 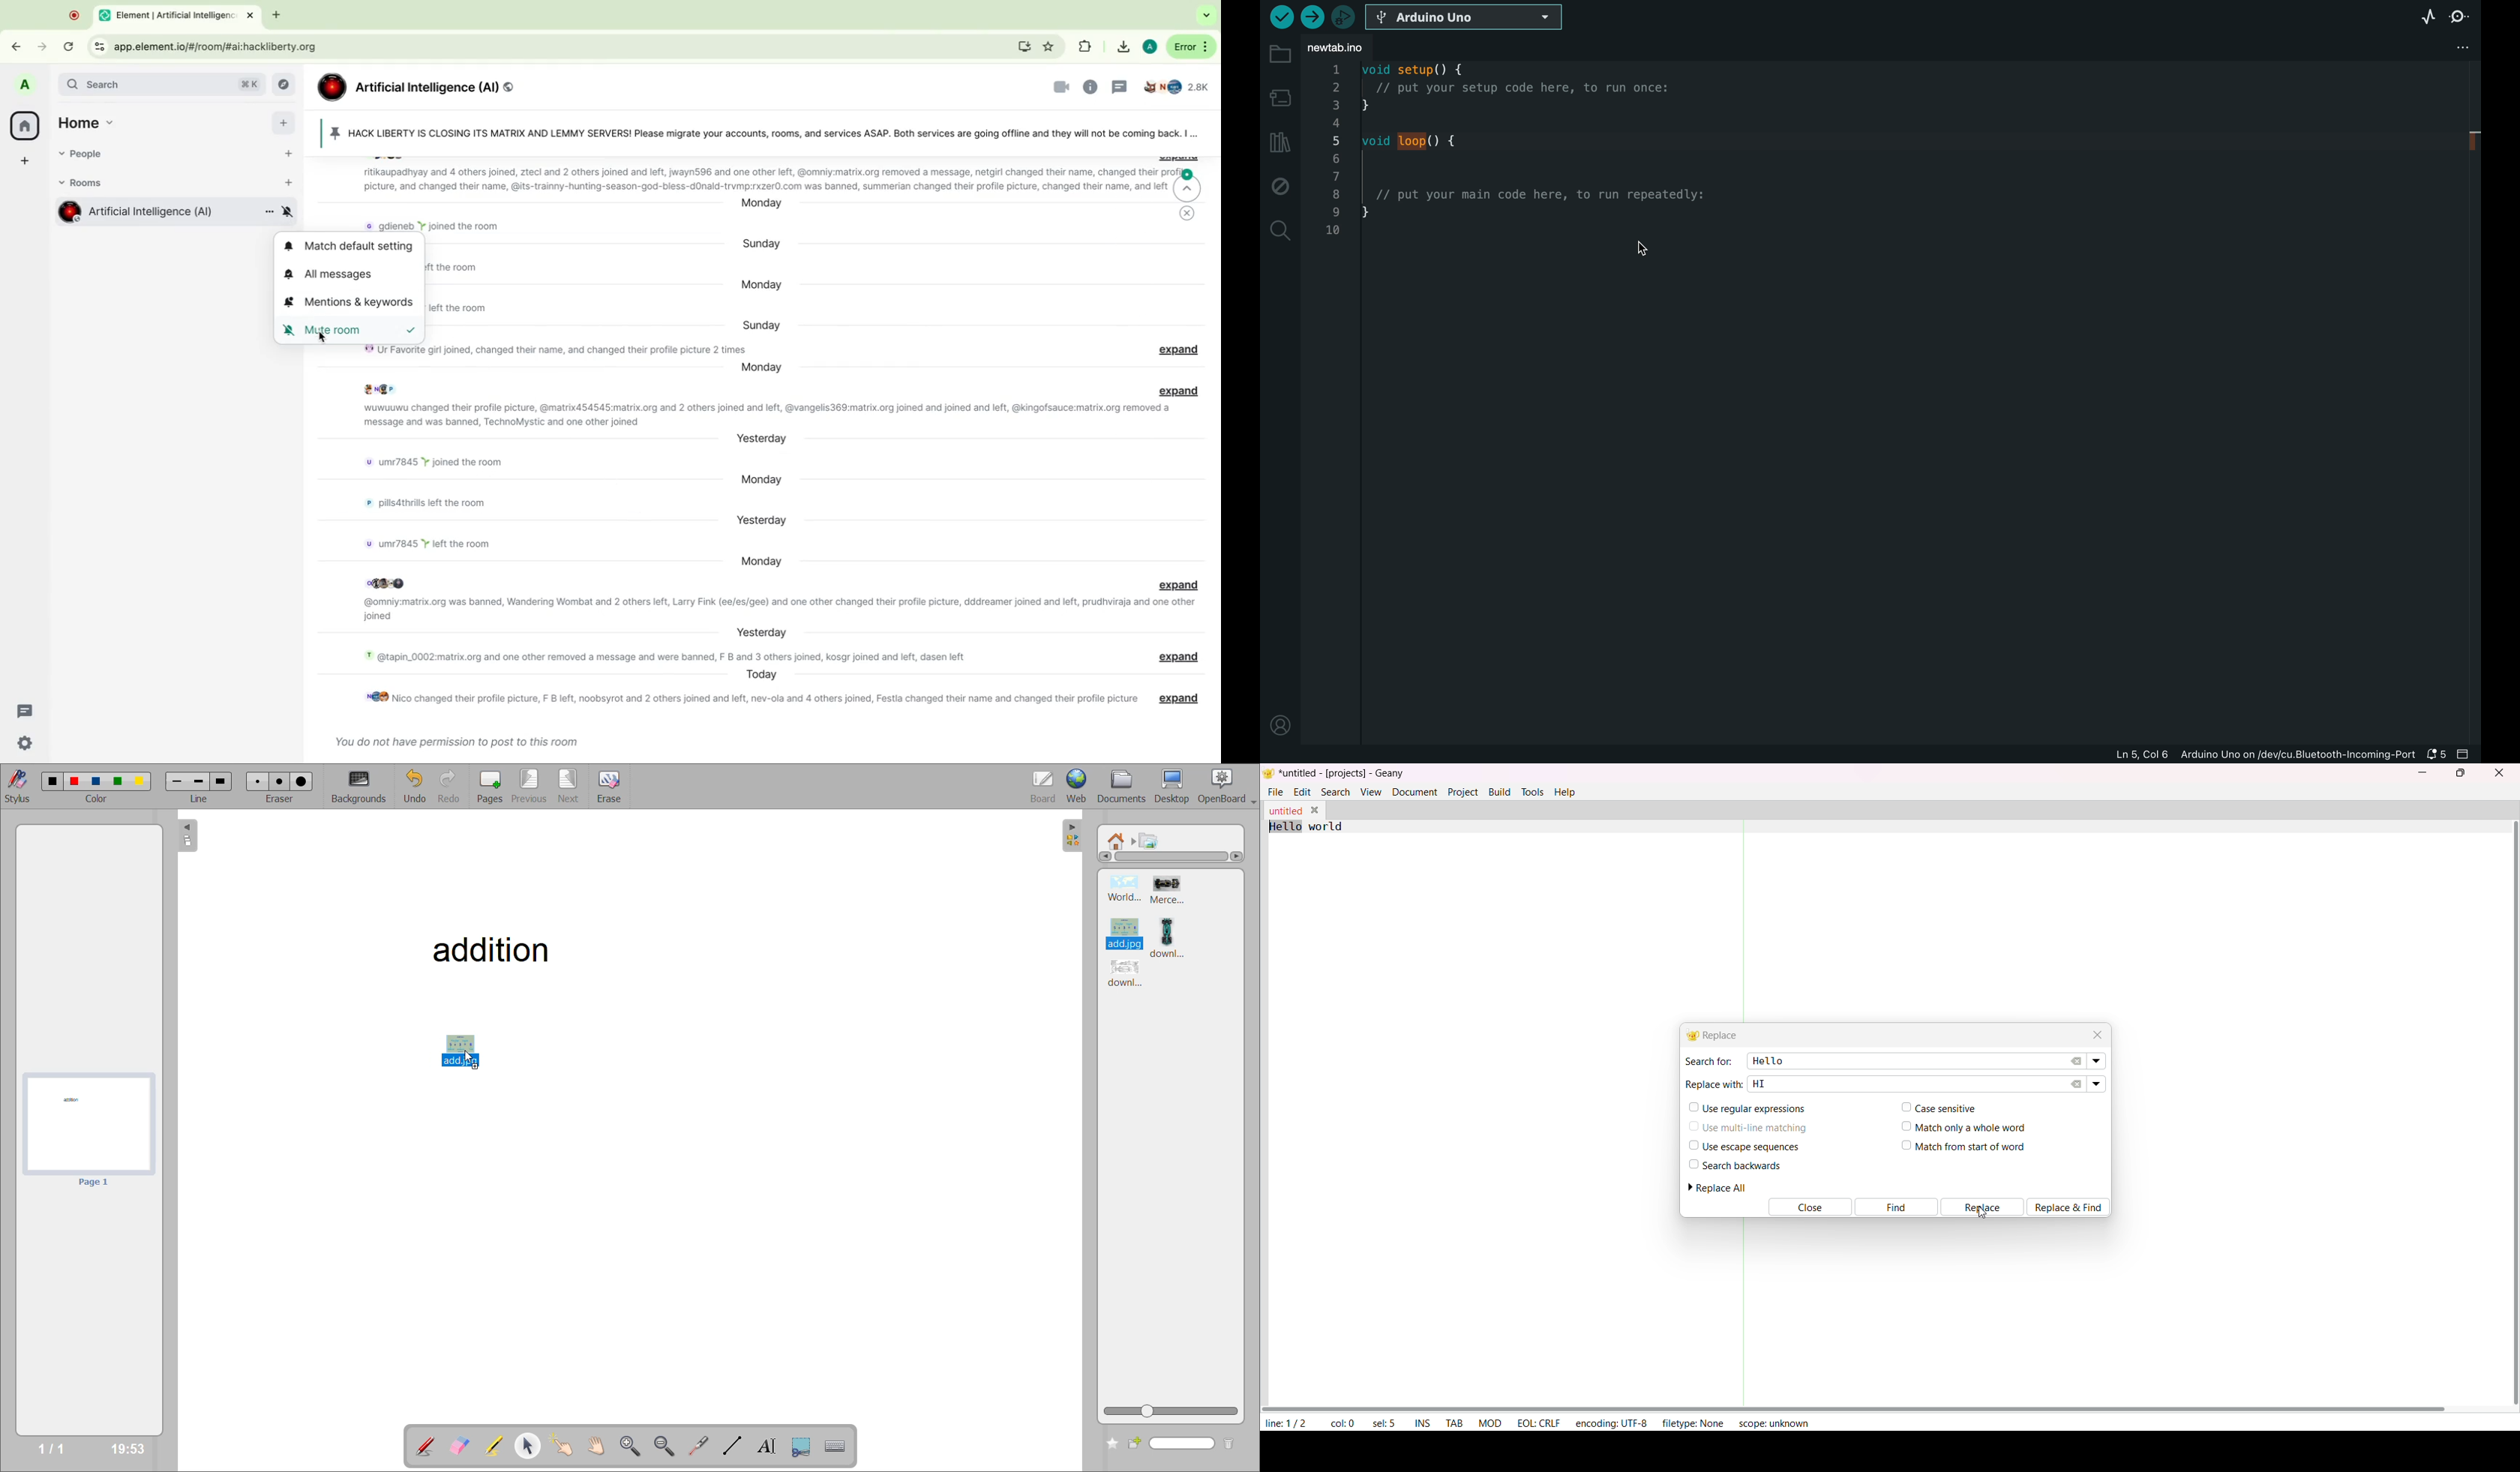 What do you see at coordinates (766, 243) in the screenshot?
I see `day` at bounding box center [766, 243].